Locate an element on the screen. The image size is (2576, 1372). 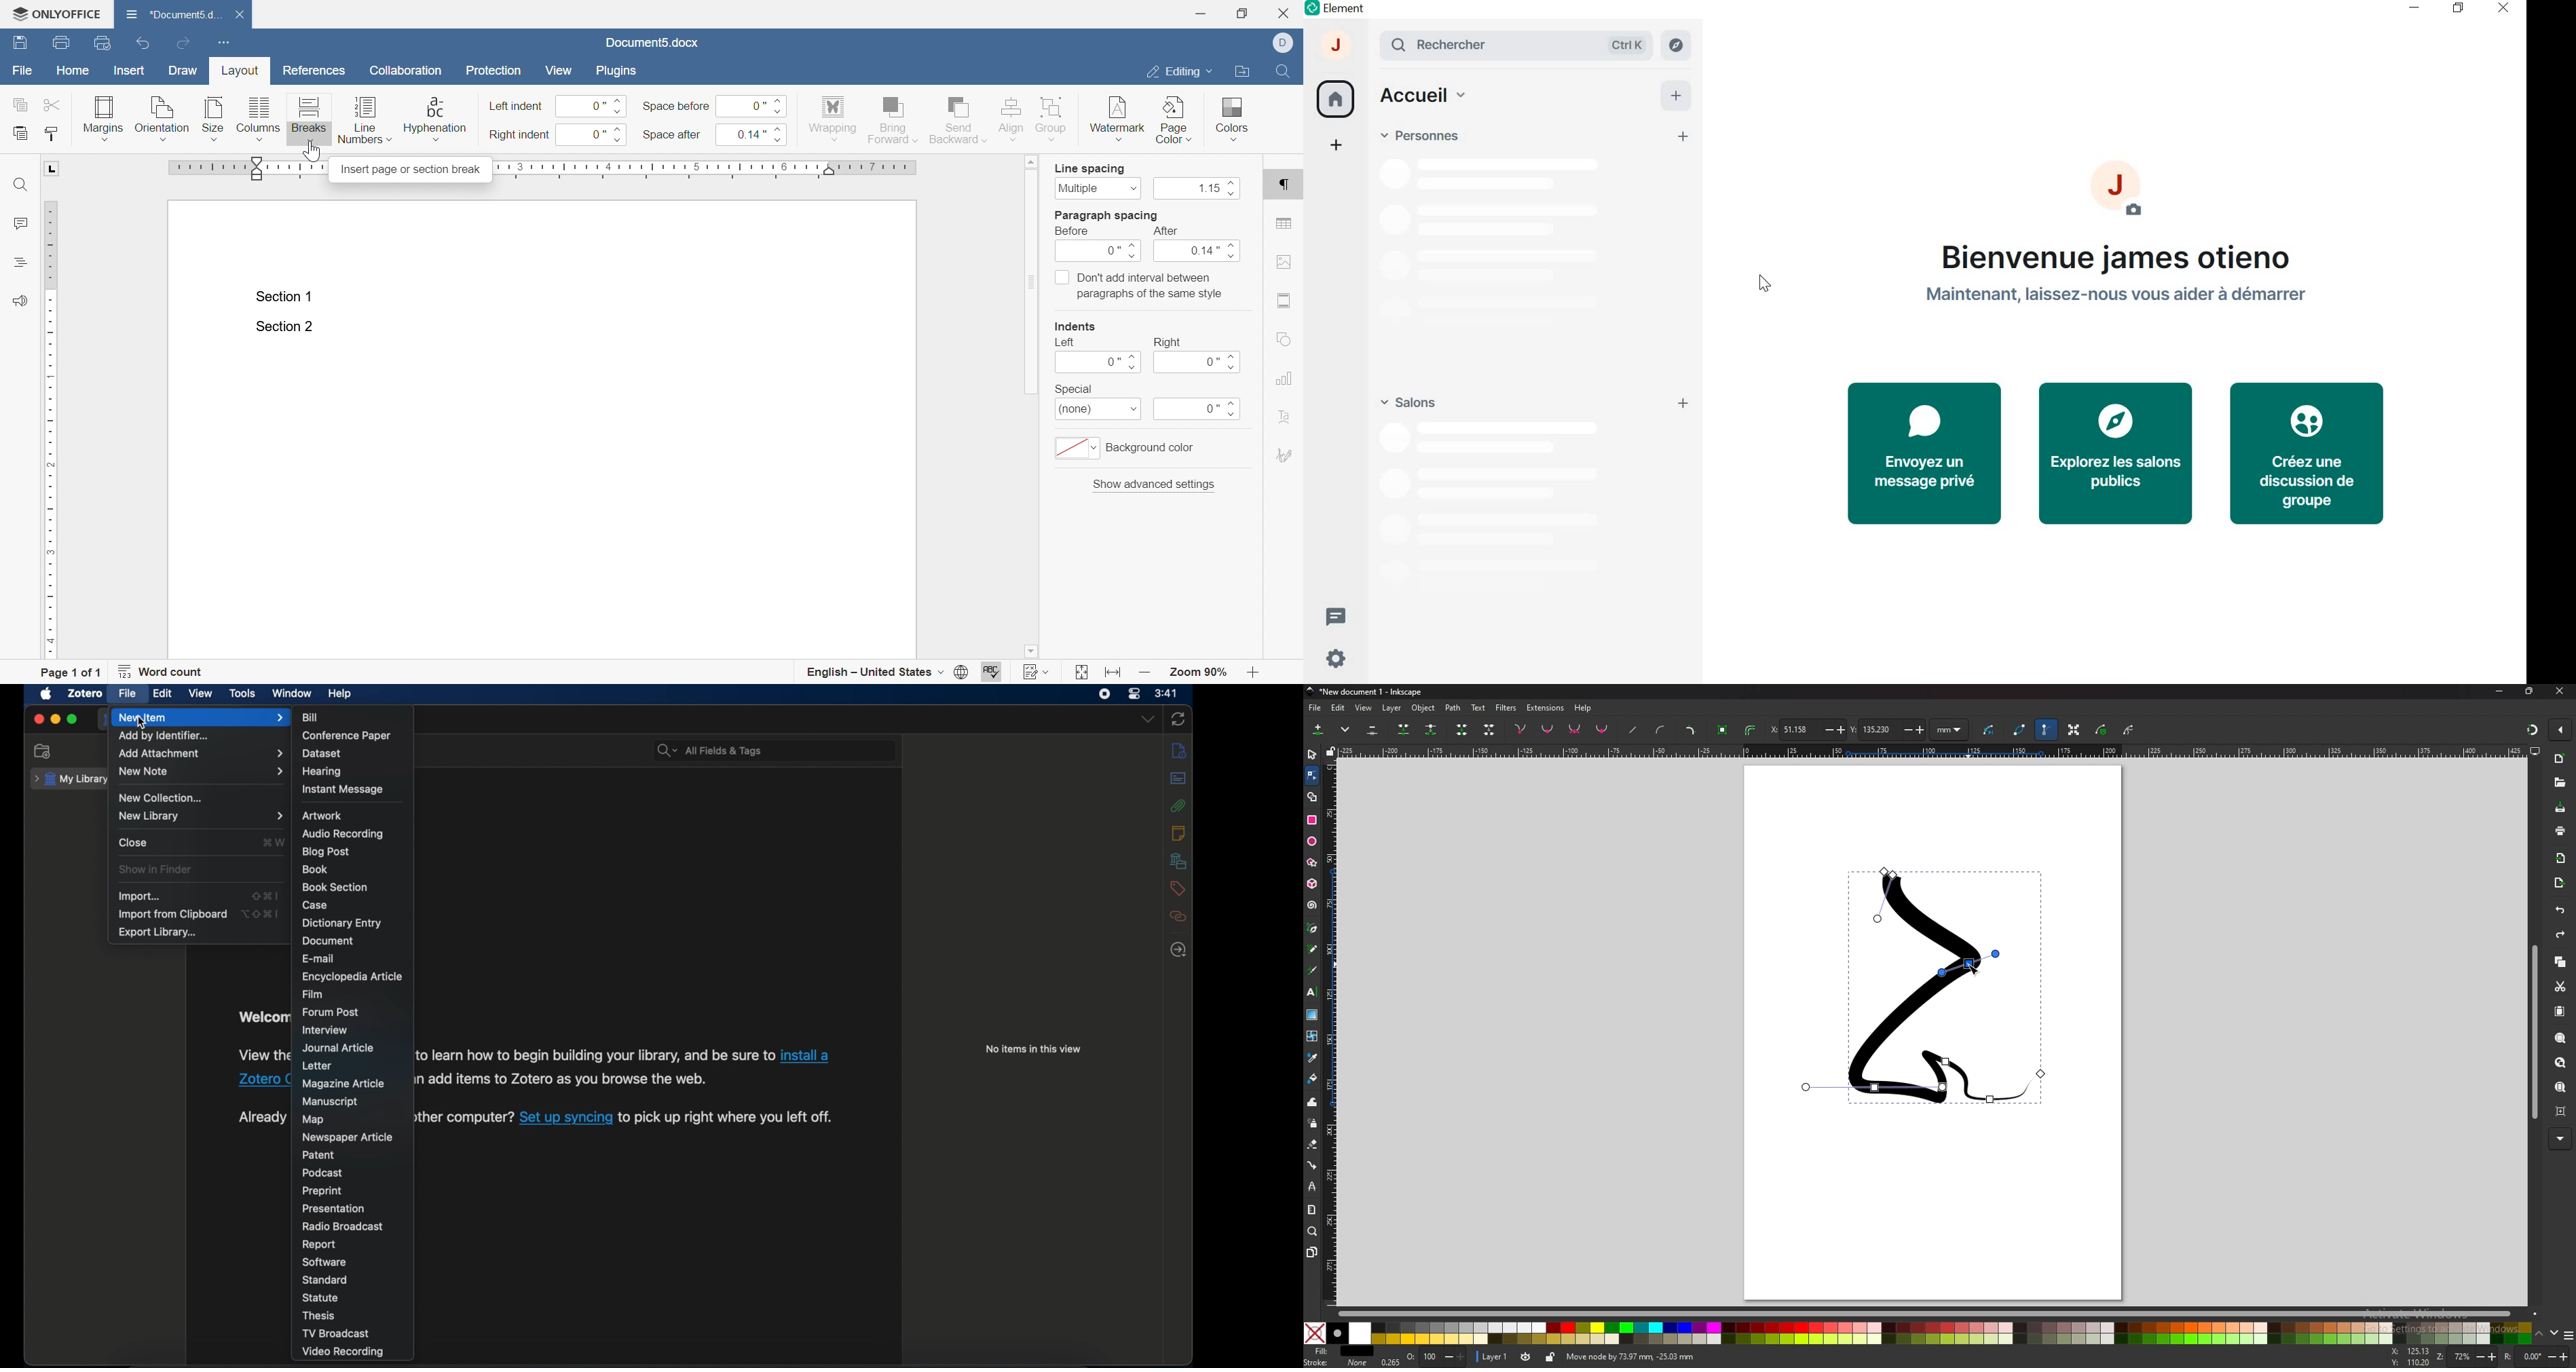
quick print is located at coordinates (105, 42).